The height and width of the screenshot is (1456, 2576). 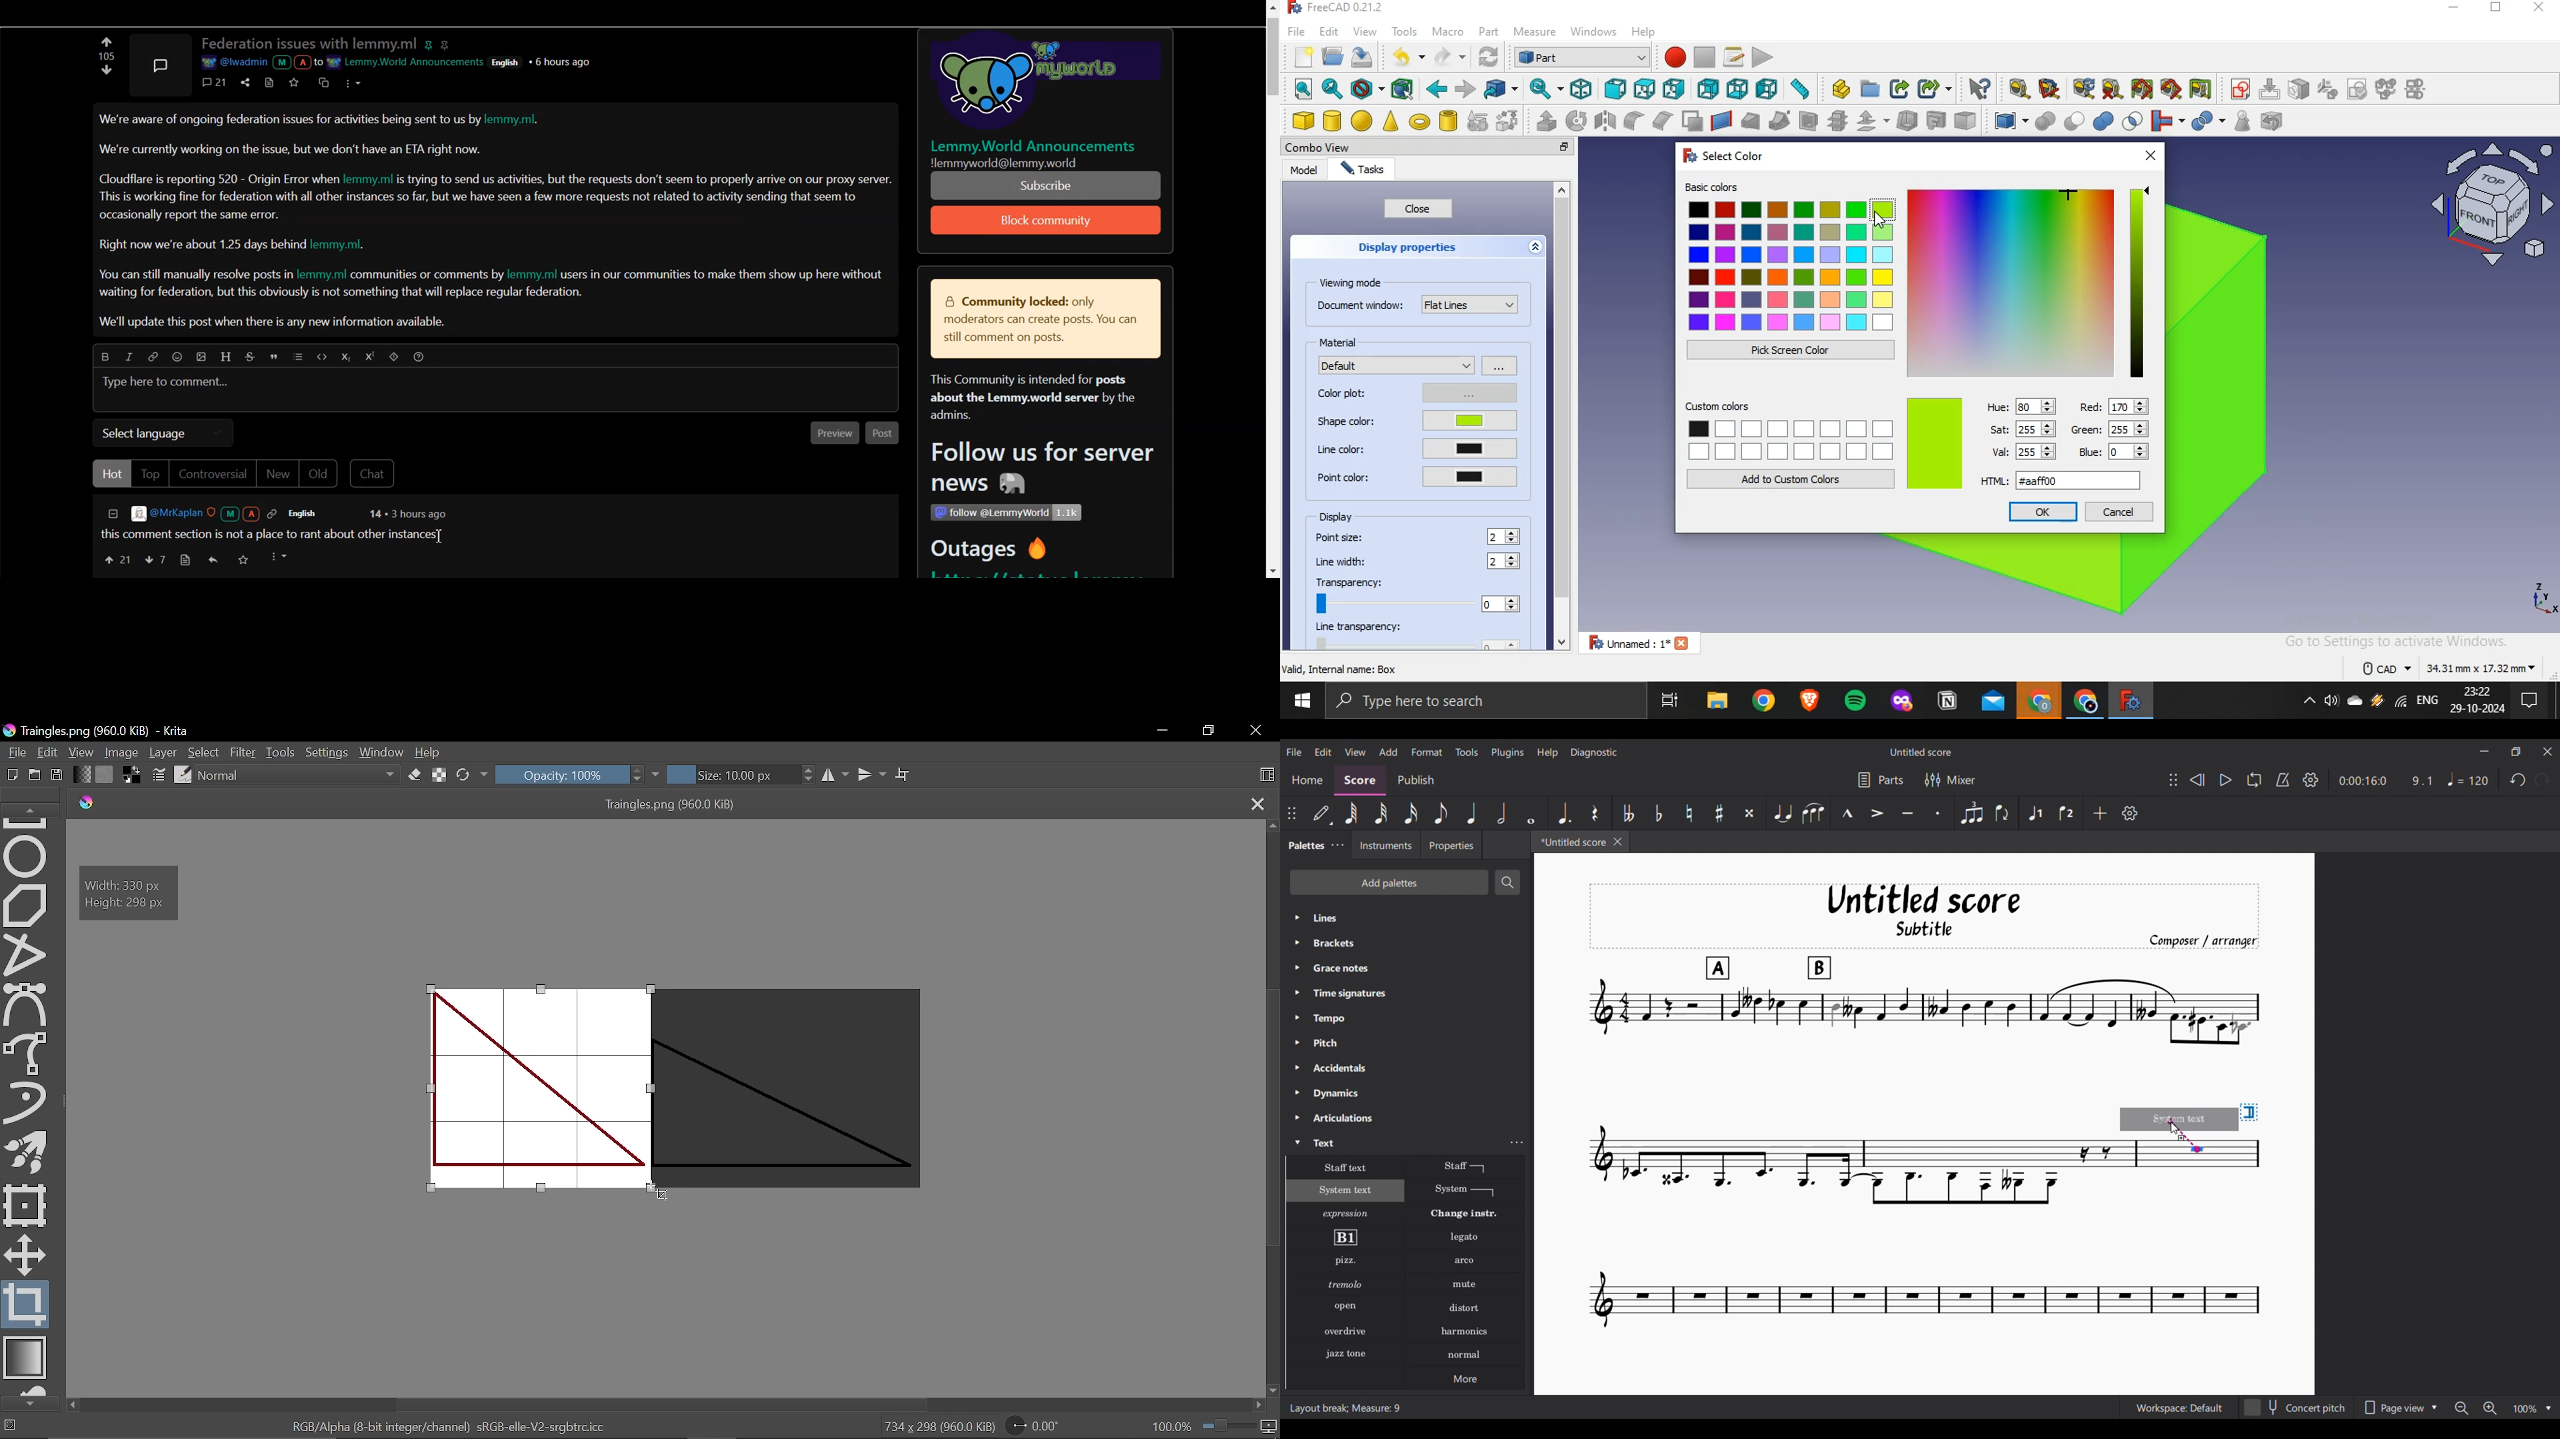 What do you see at coordinates (2112, 89) in the screenshot?
I see `clear all` at bounding box center [2112, 89].